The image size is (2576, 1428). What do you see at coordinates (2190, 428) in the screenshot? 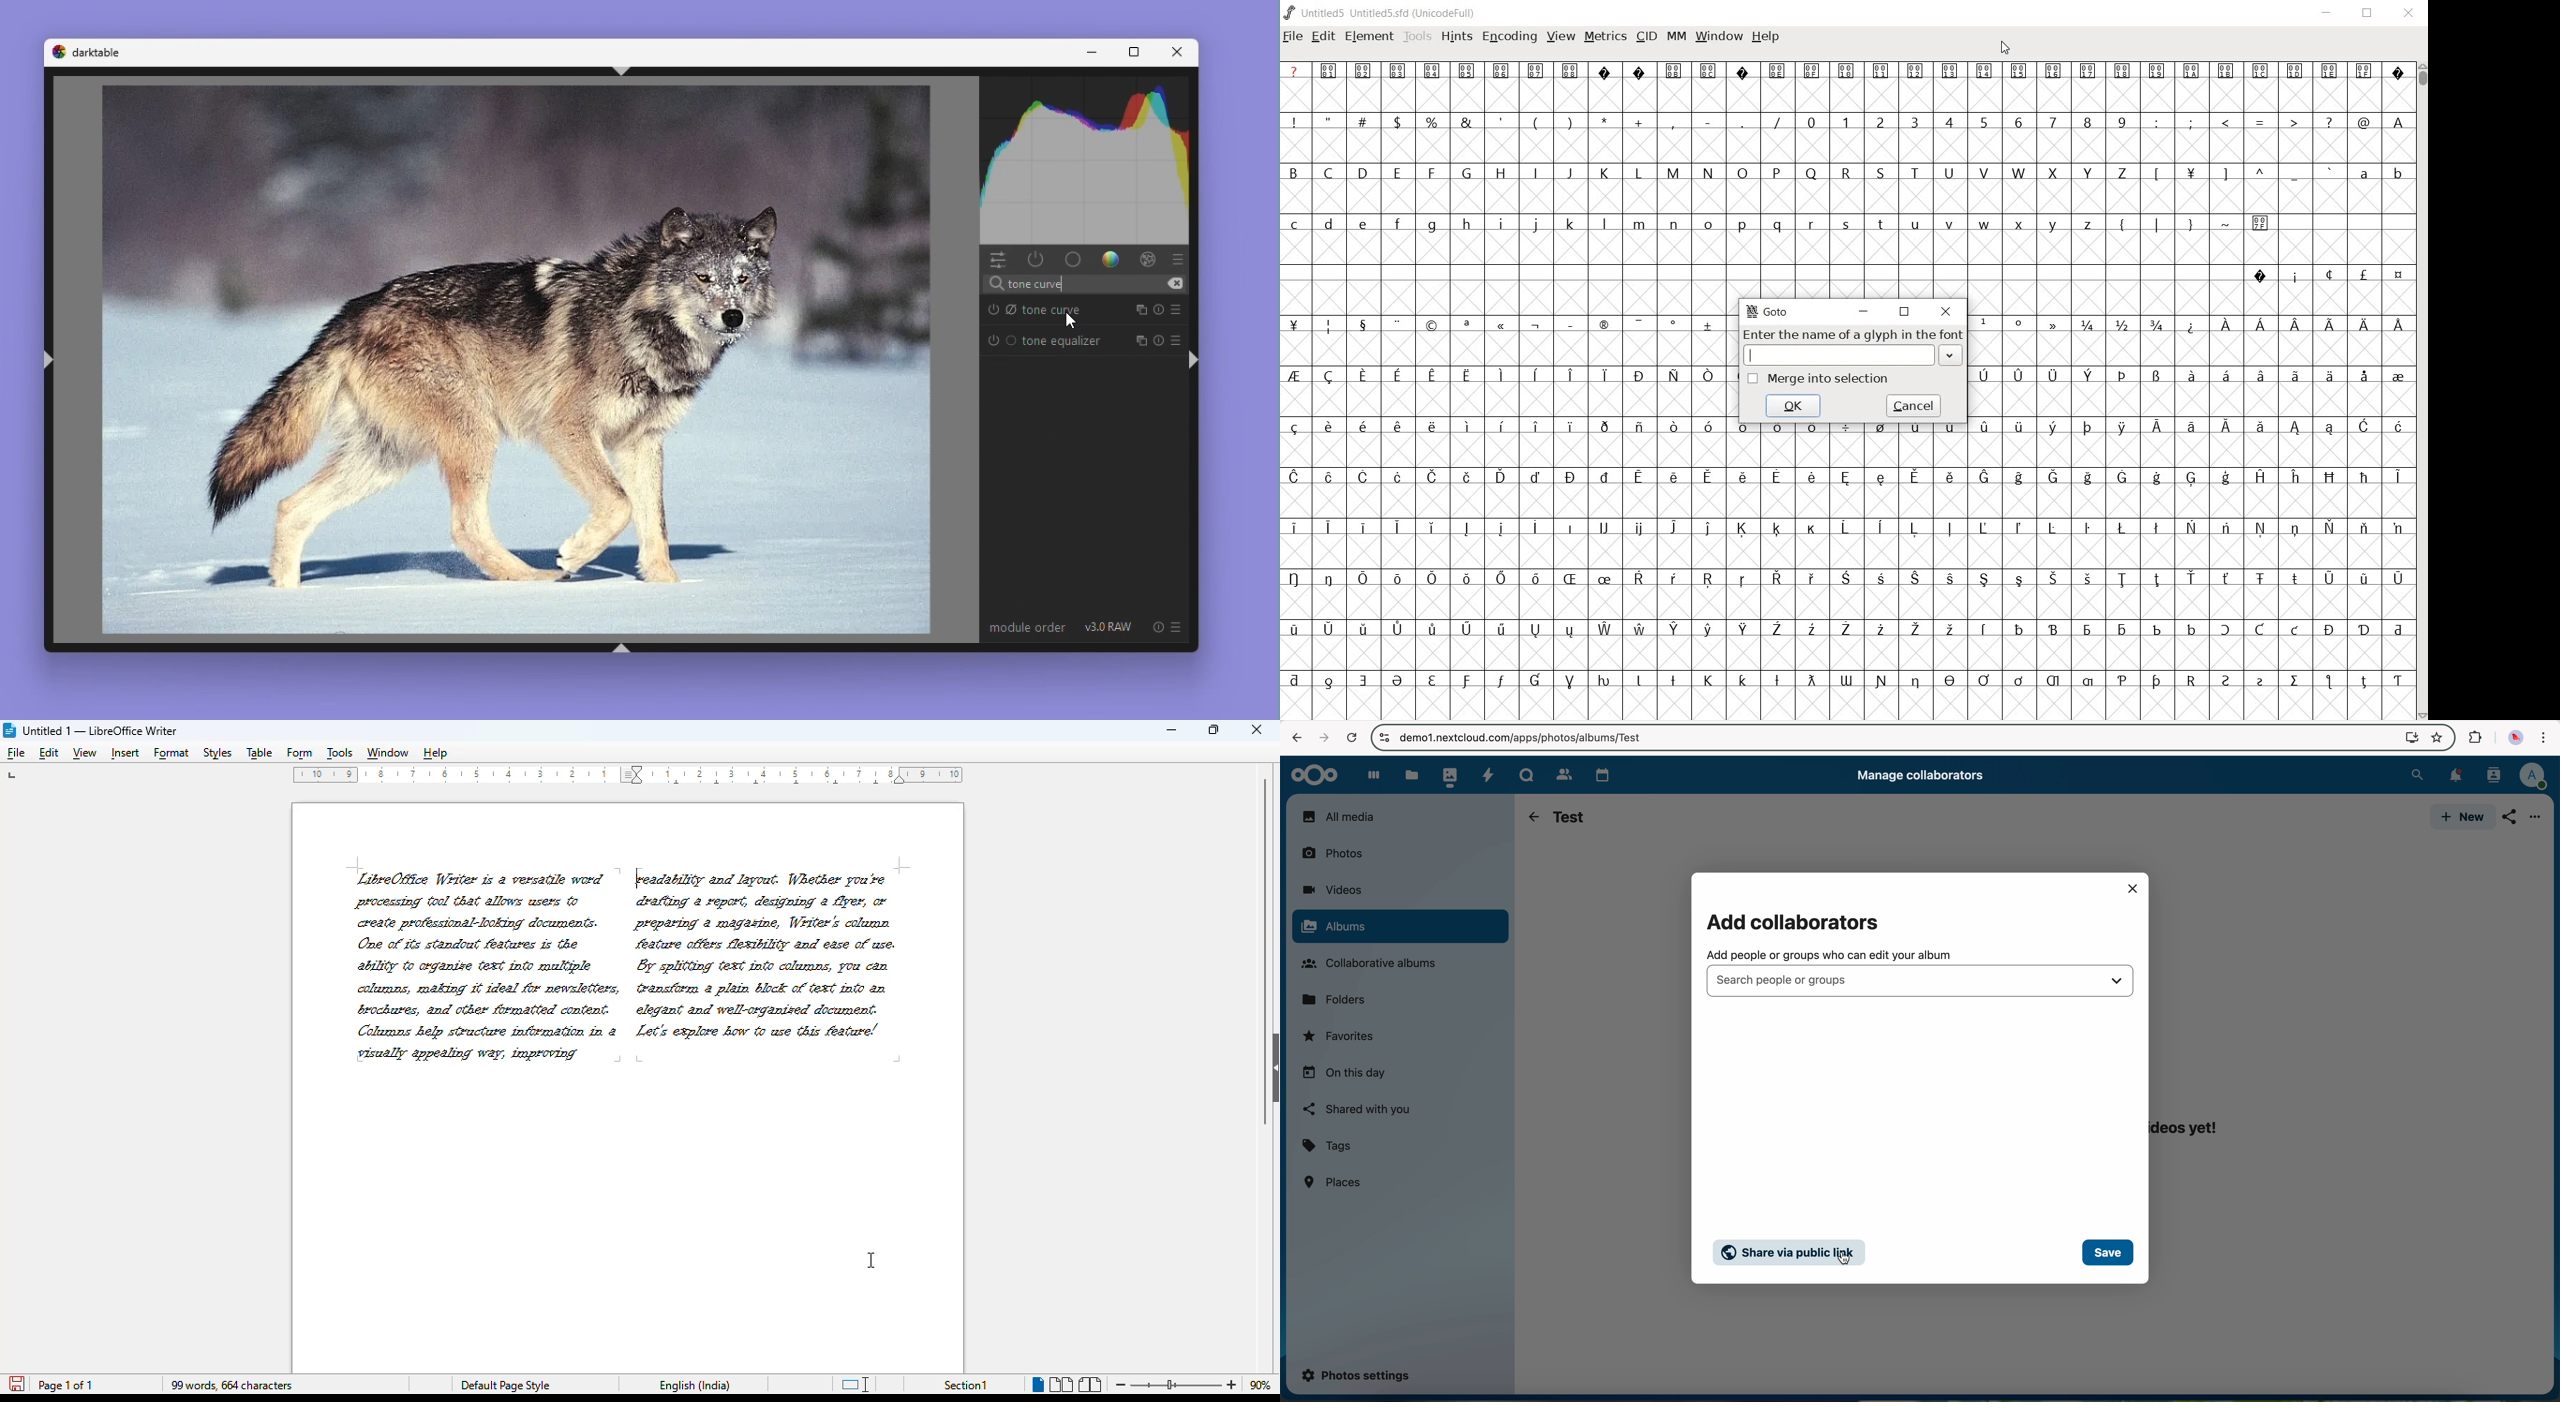
I see `Symbol` at bounding box center [2190, 428].